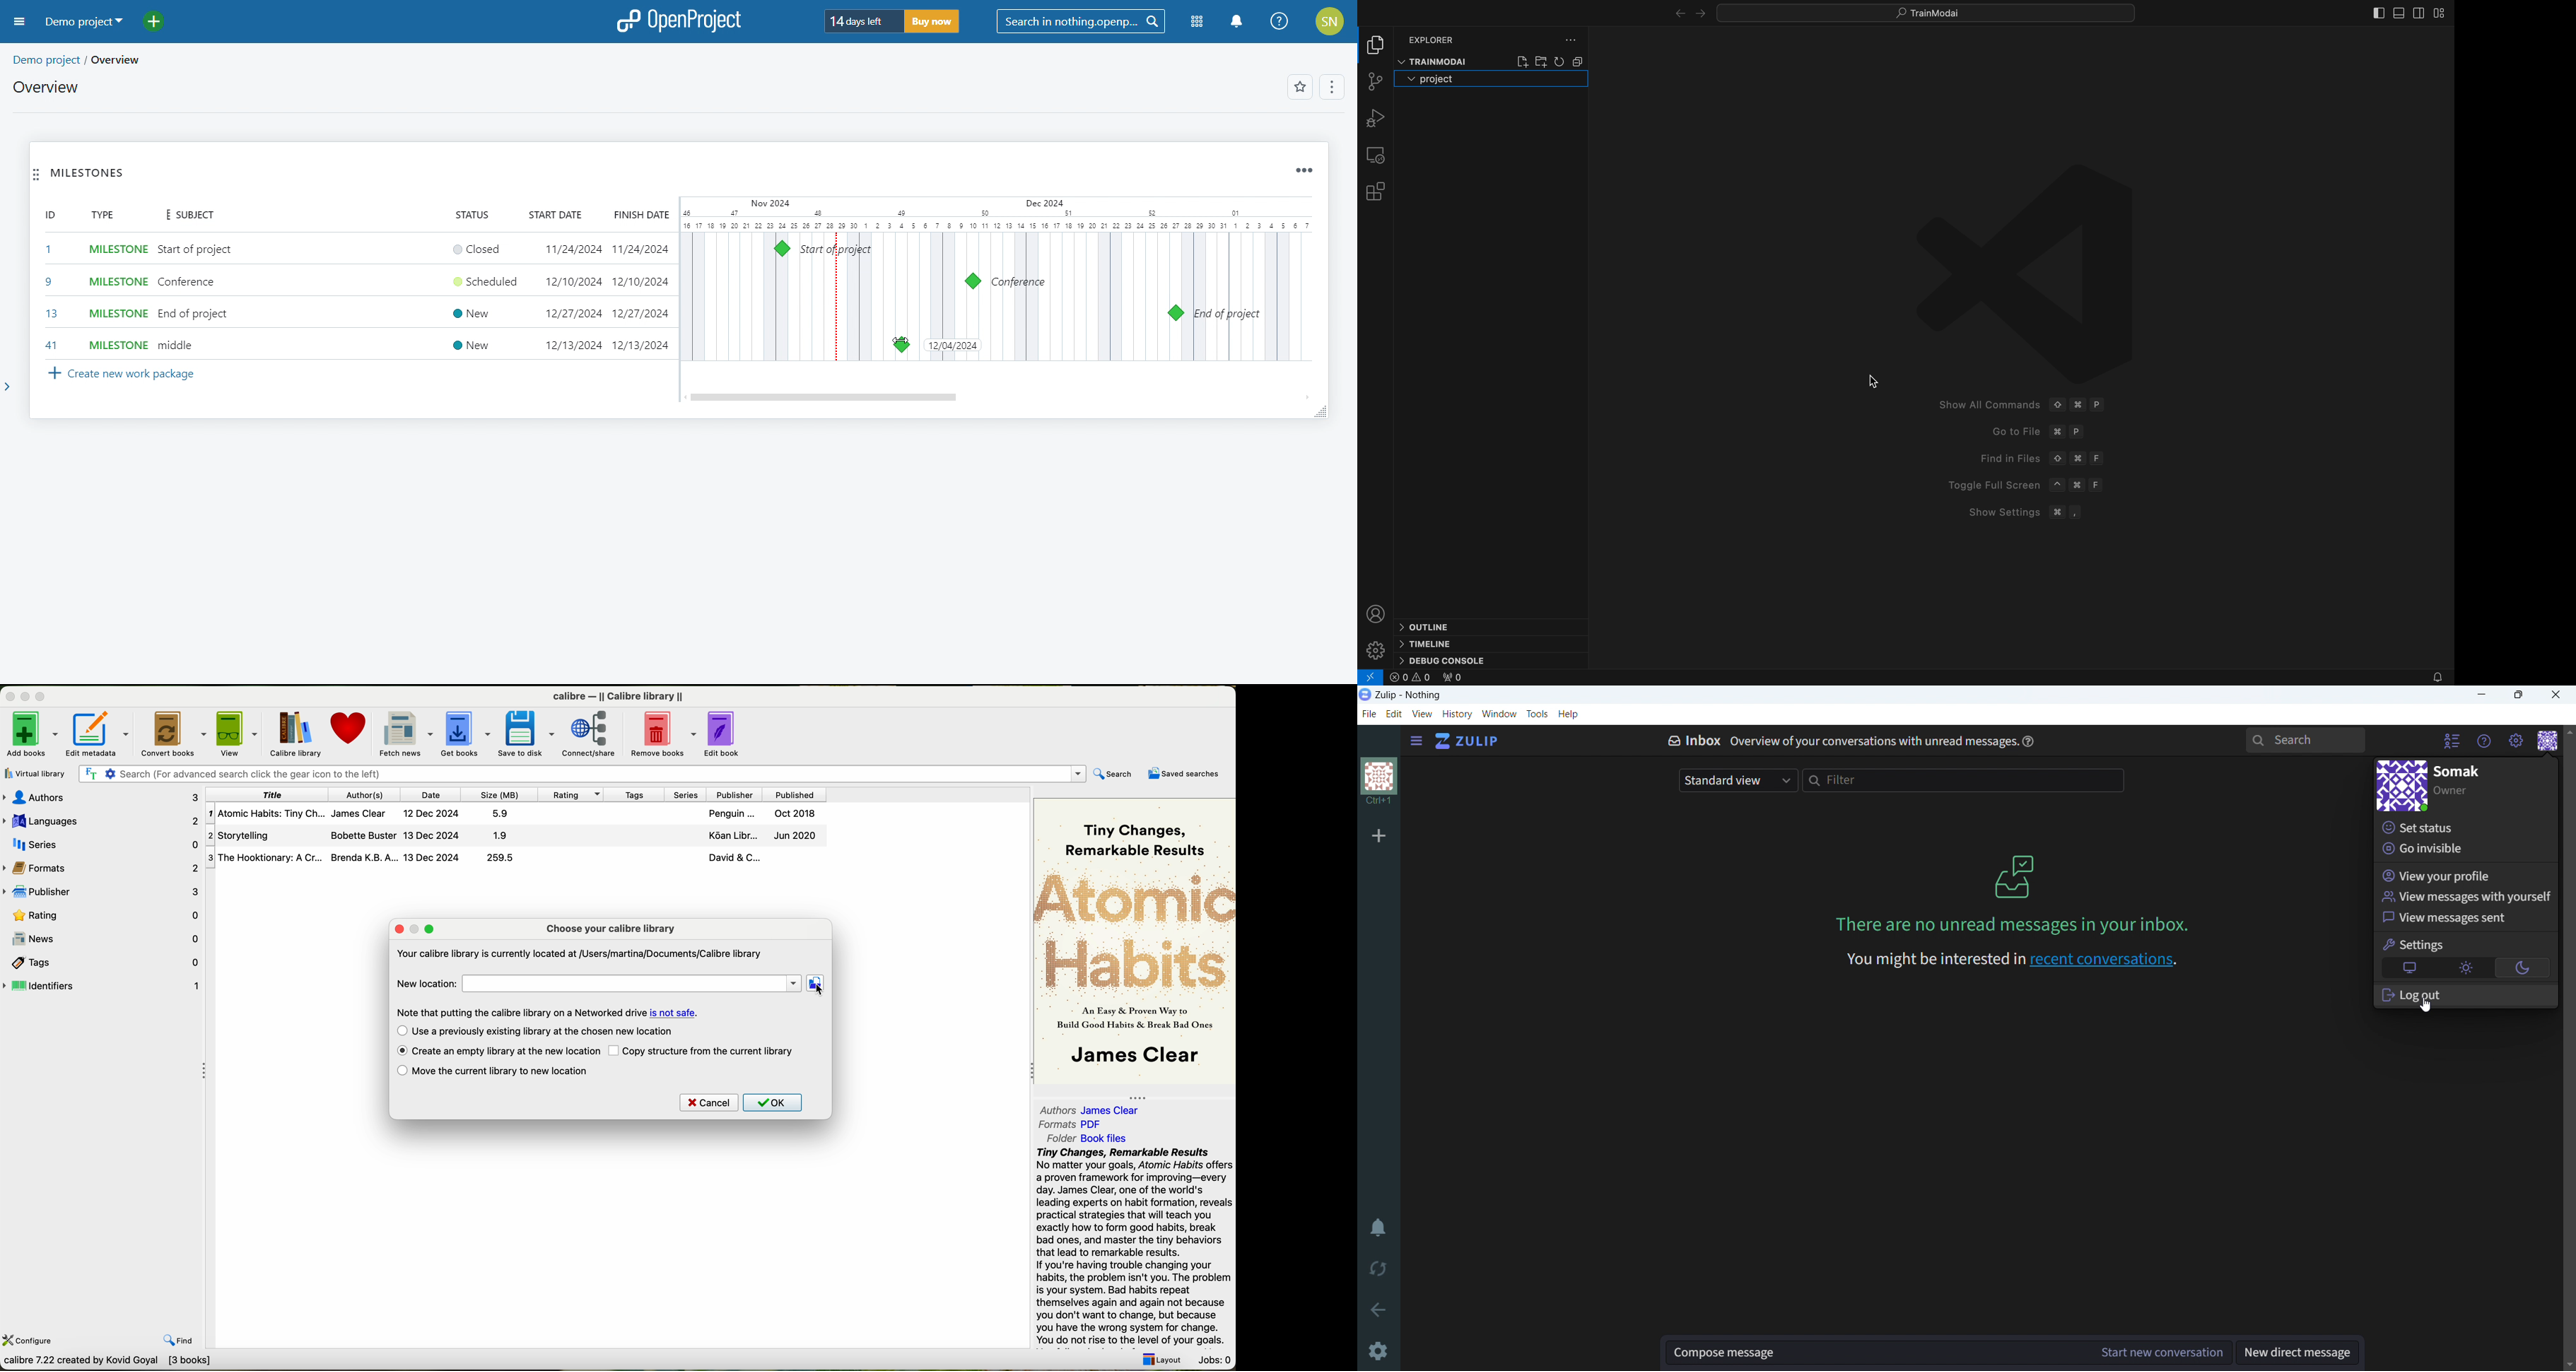 This screenshot has height=1372, width=2576. I want to click on choose your calibre library, so click(611, 929).